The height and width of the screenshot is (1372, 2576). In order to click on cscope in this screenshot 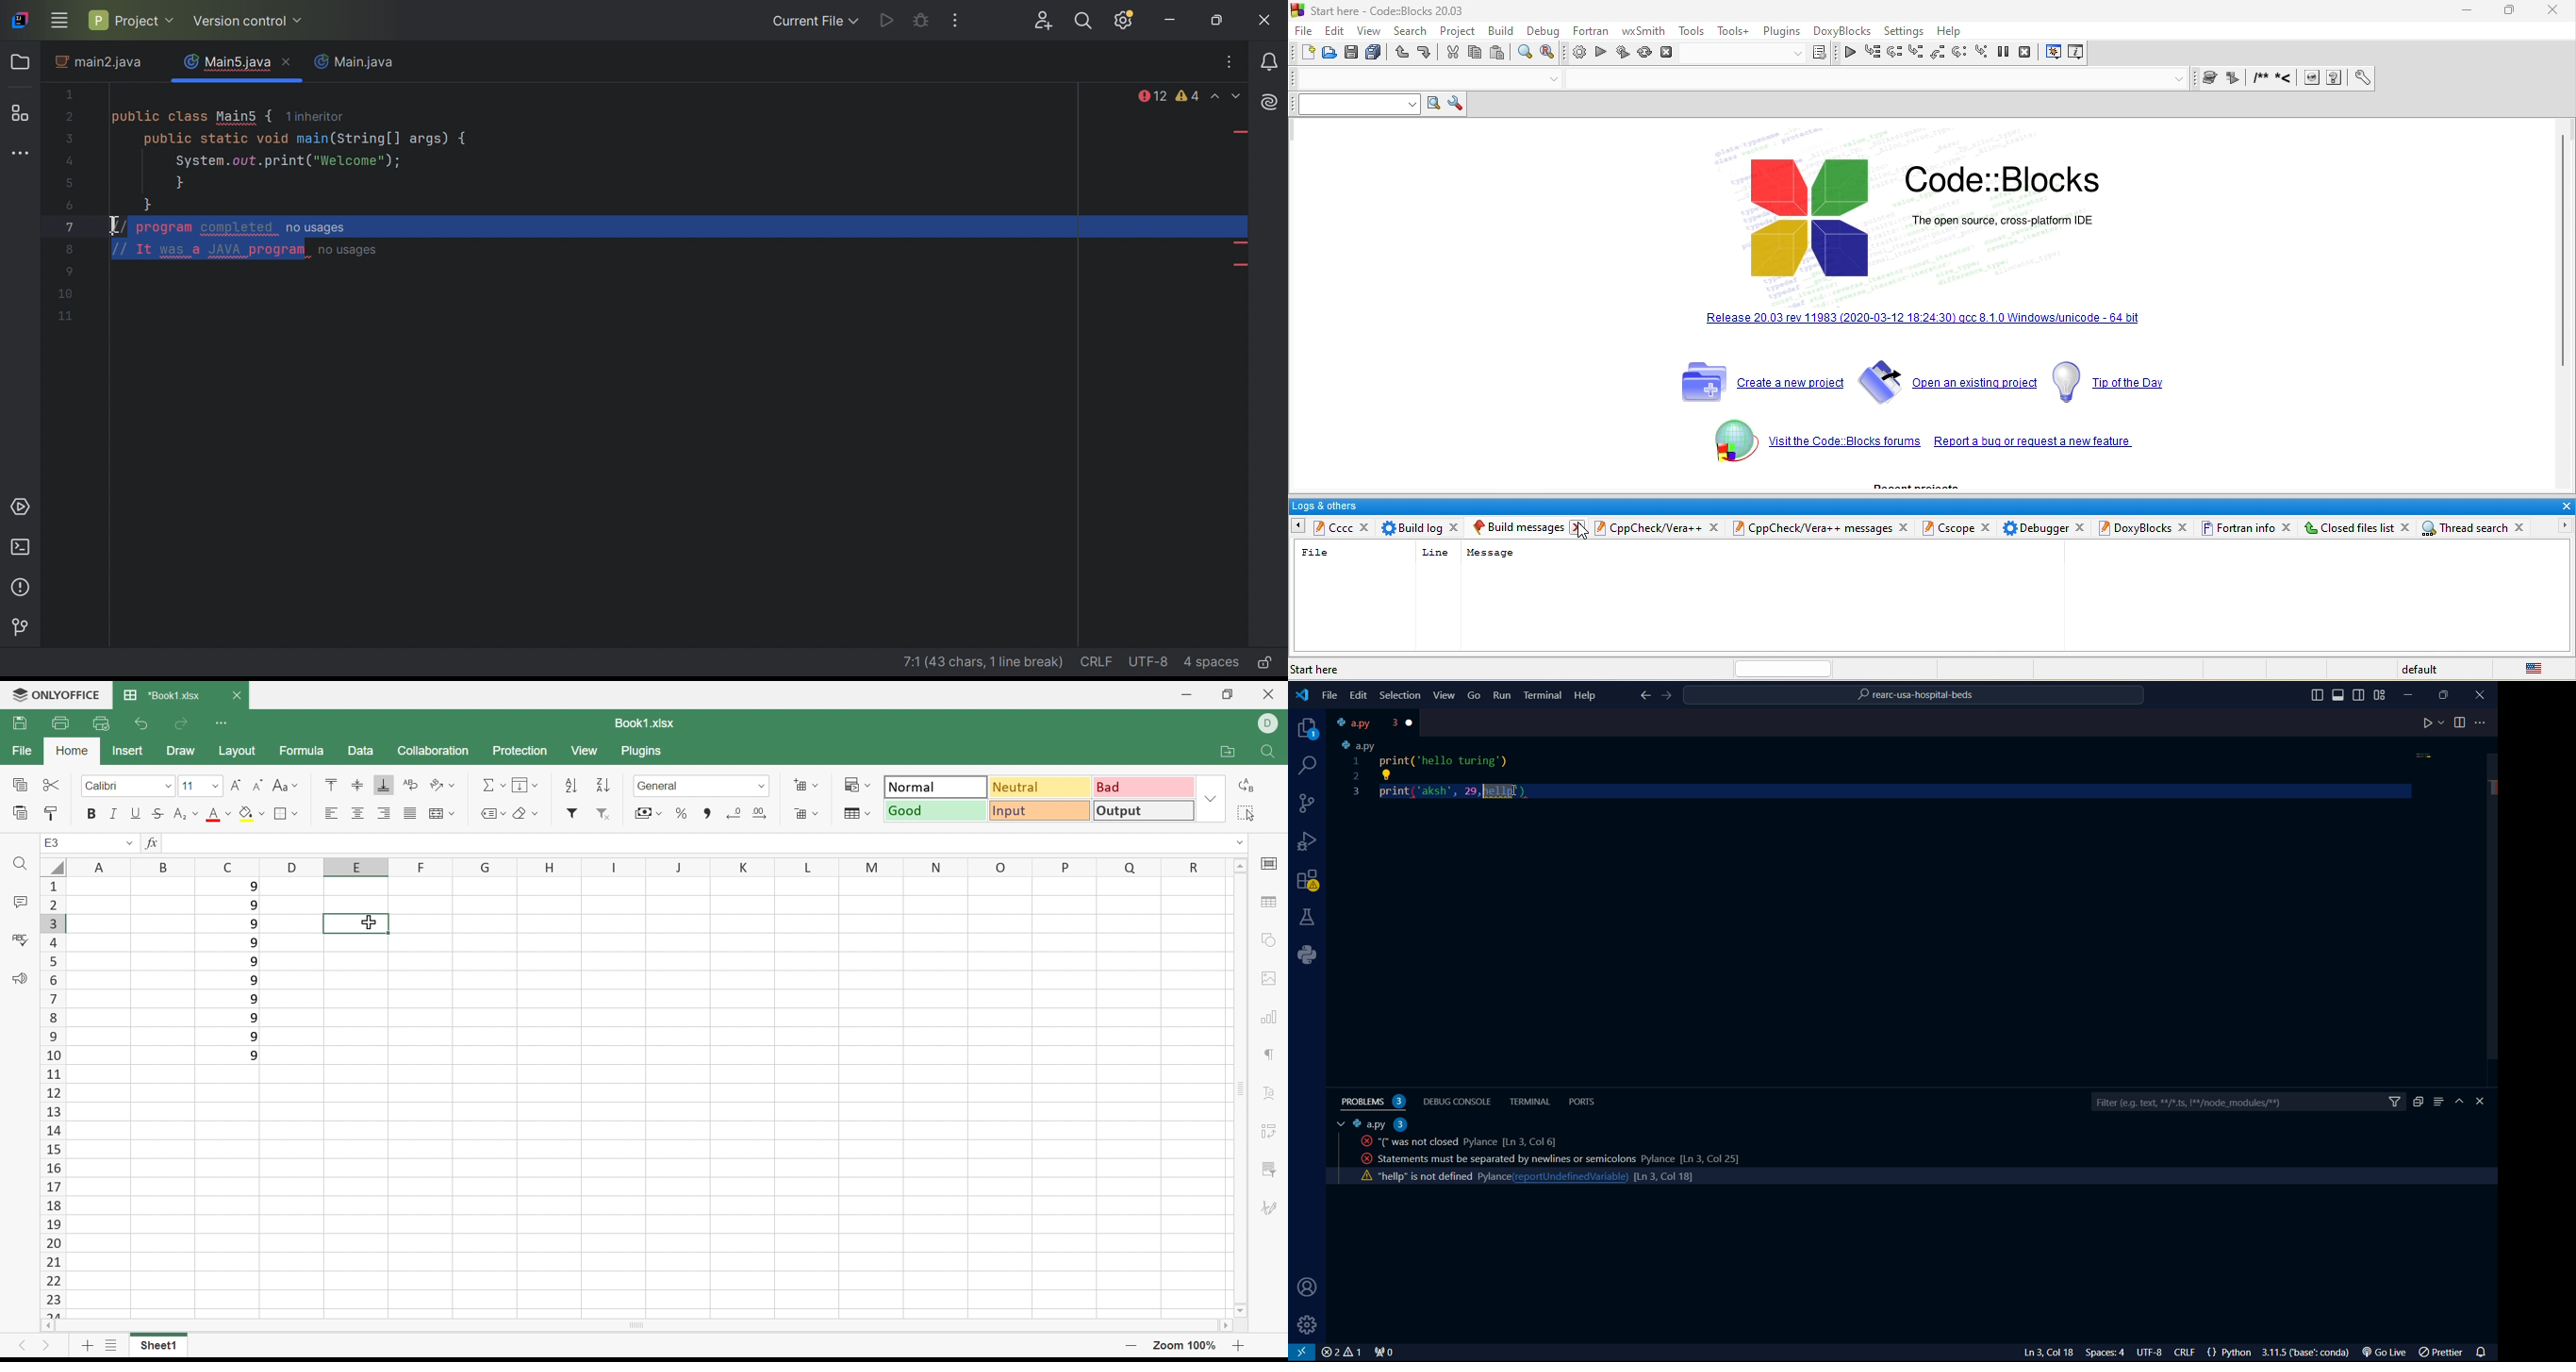, I will do `click(1949, 528)`.